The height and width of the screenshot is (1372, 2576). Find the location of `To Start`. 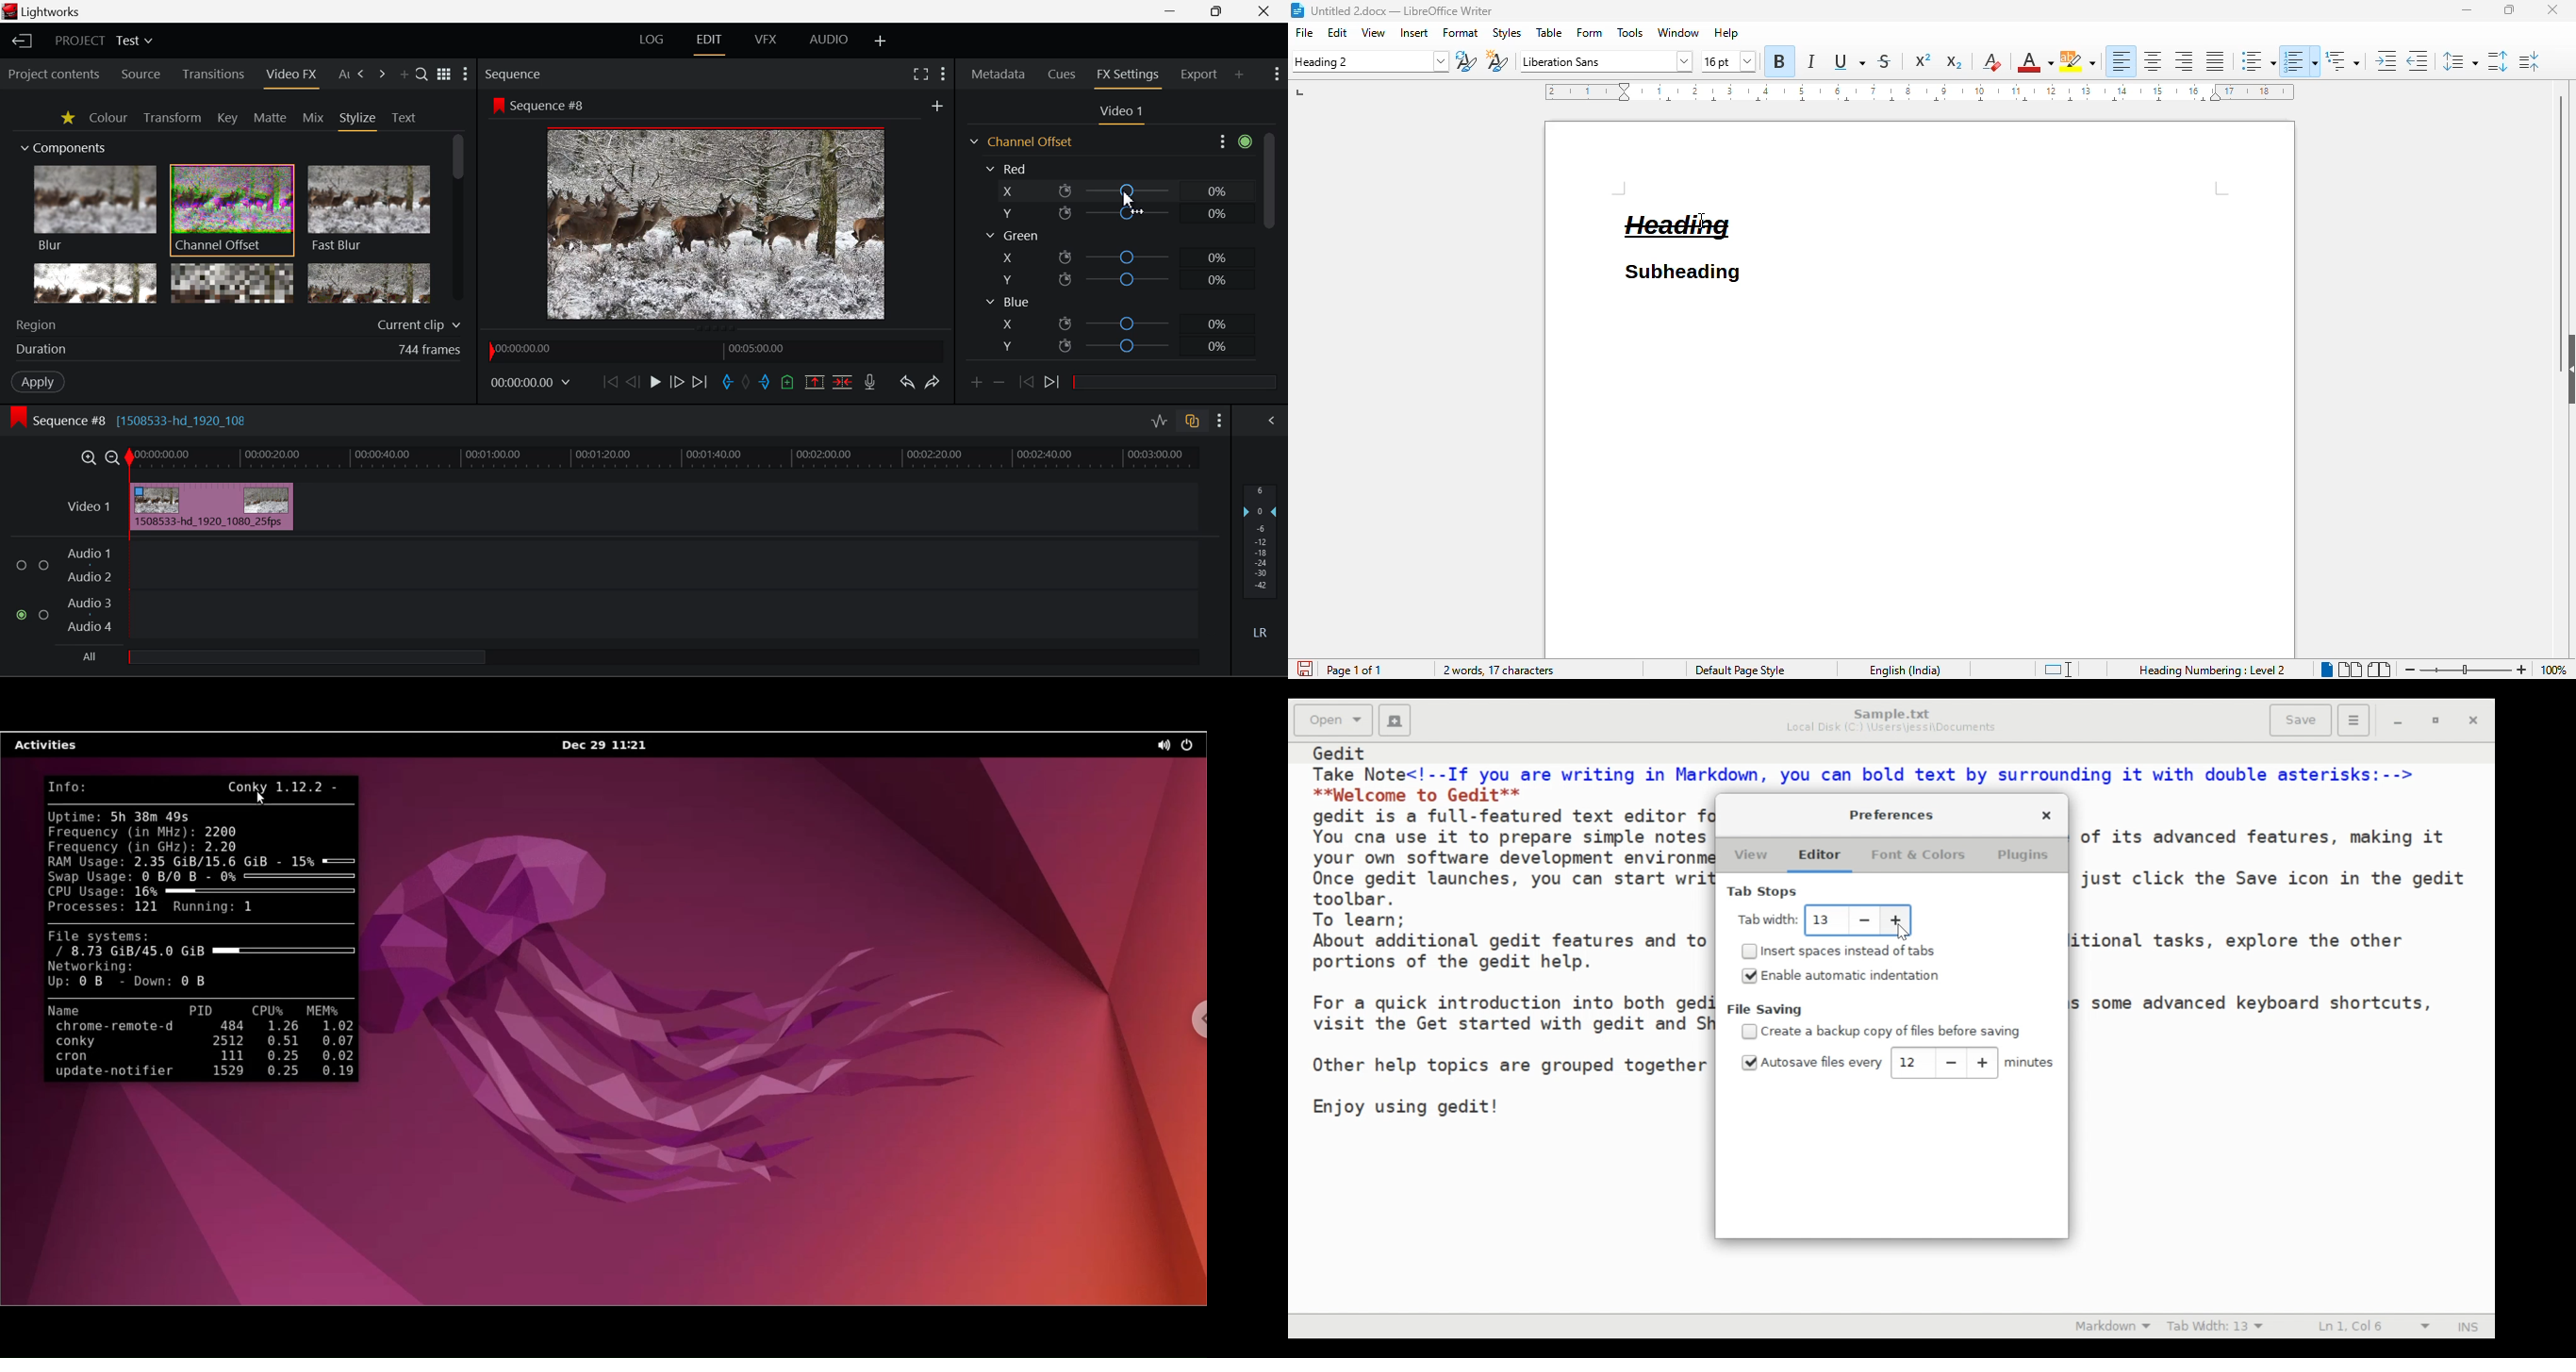

To Start is located at coordinates (610, 381).